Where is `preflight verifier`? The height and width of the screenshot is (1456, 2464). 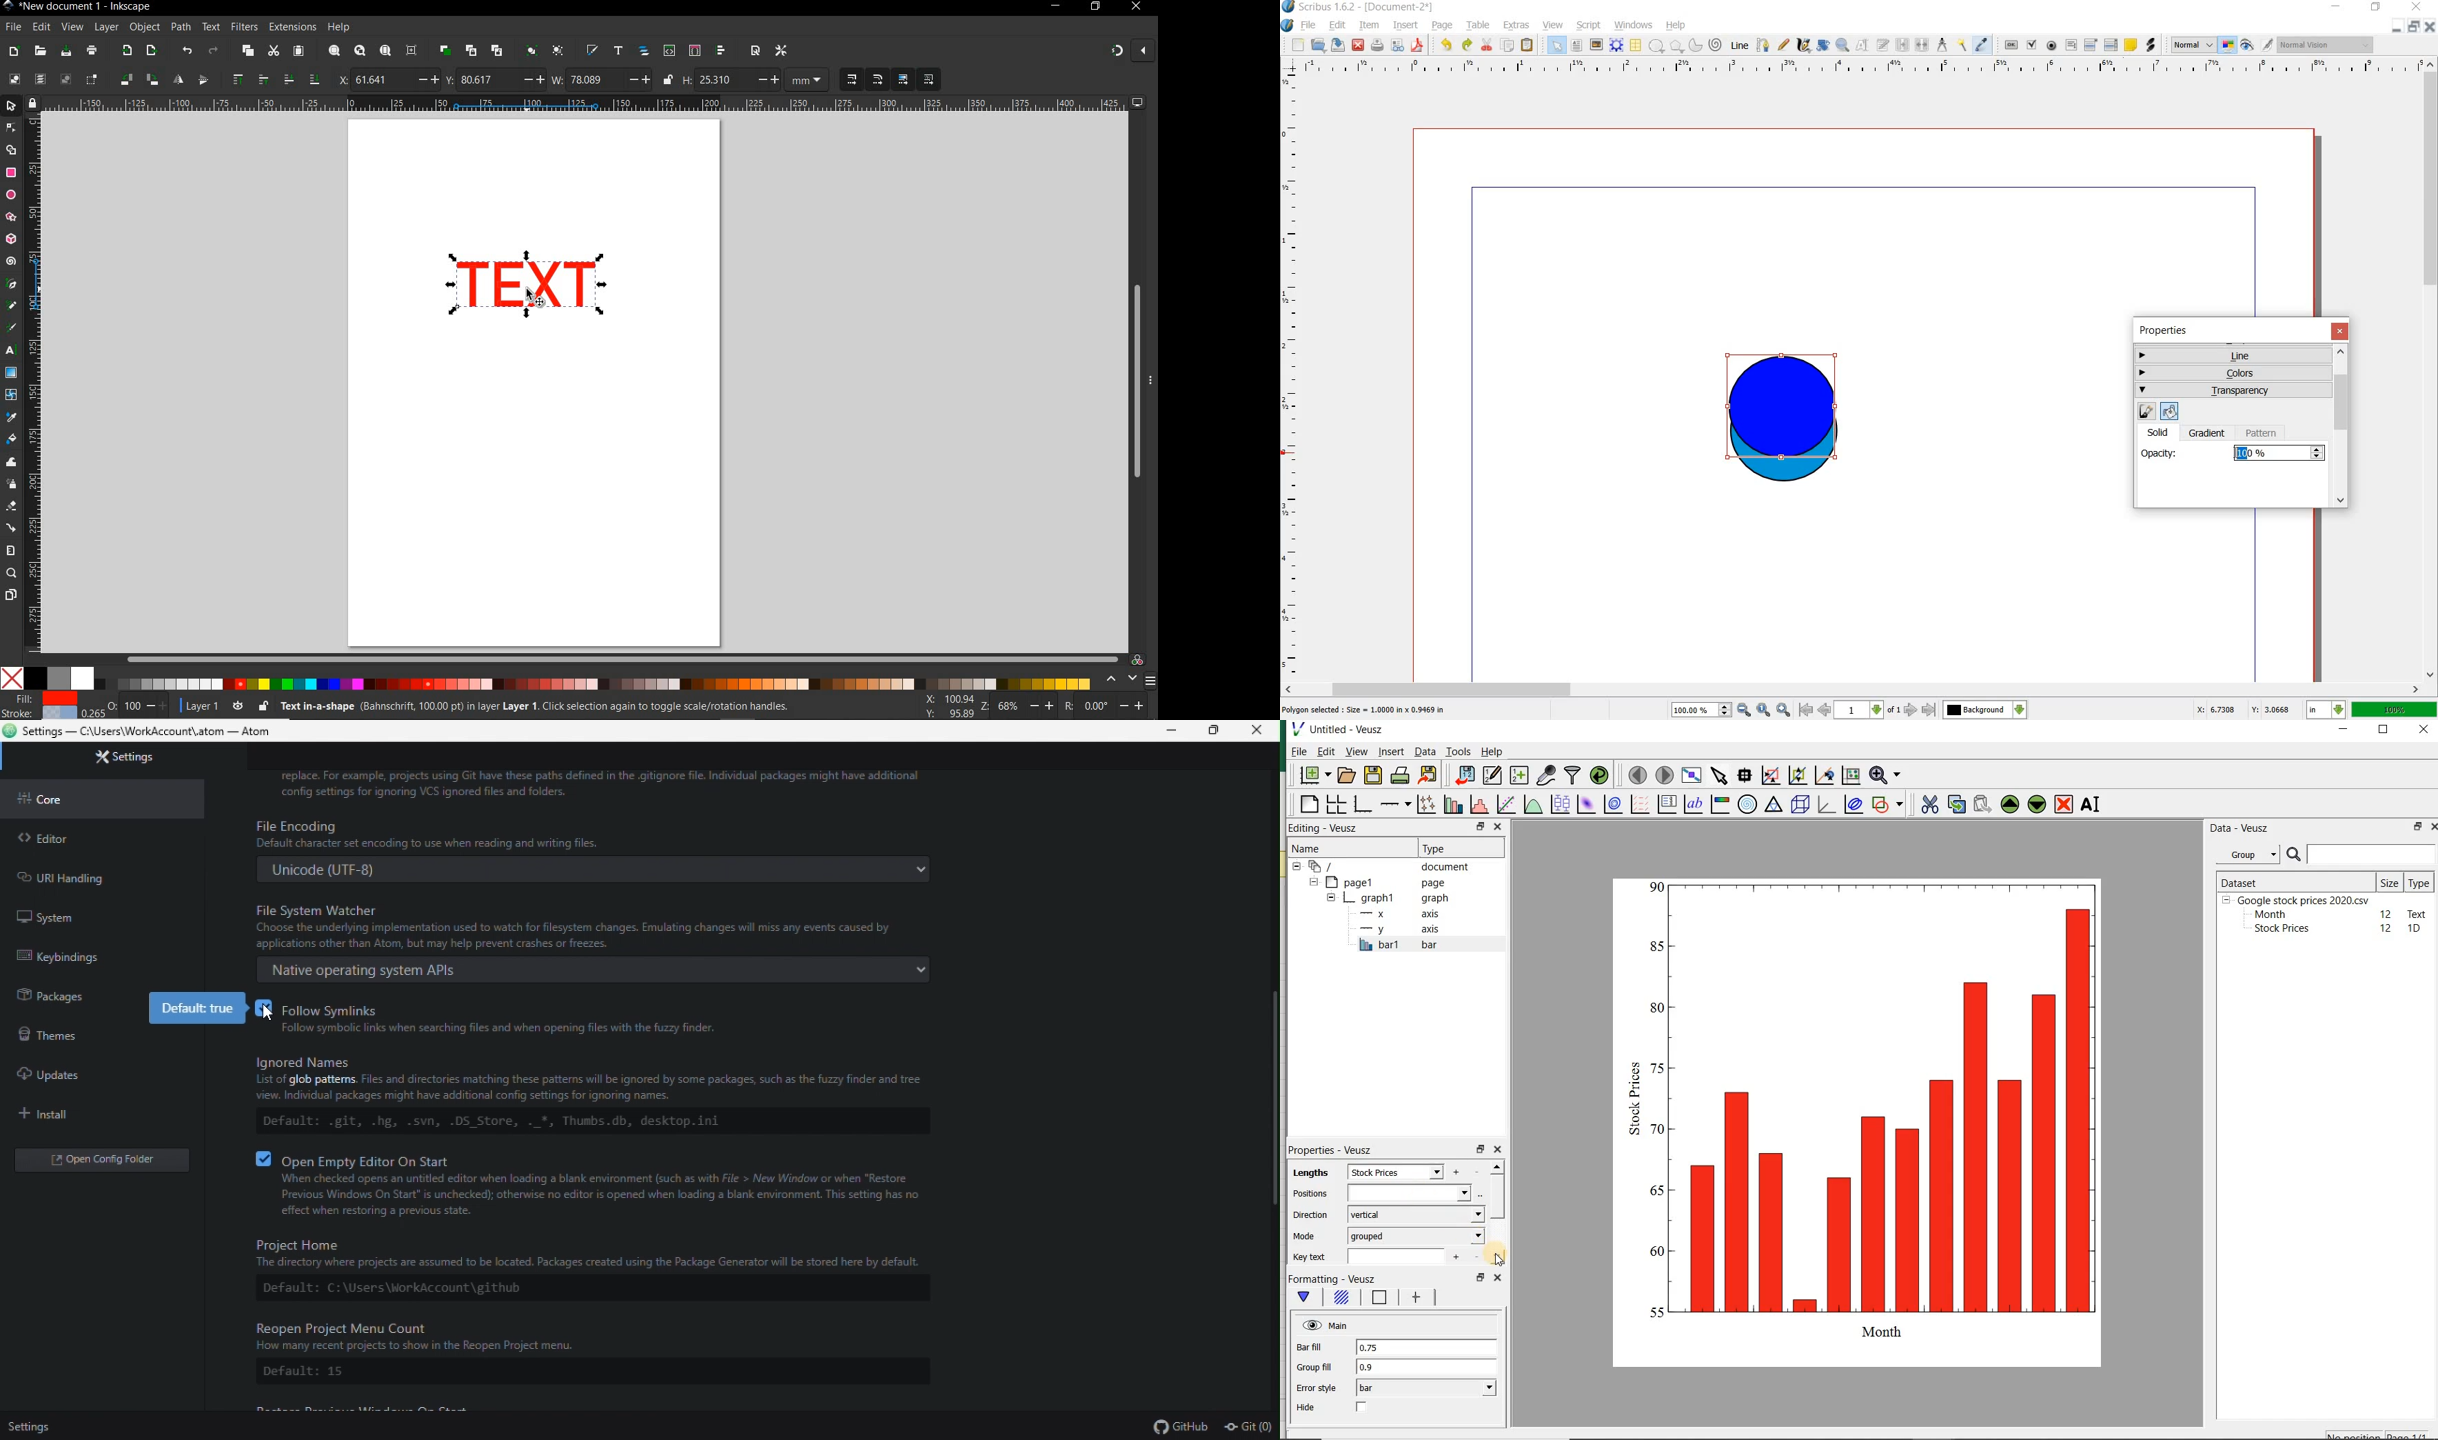
preflight verifier is located at coordinates (1398, 46).